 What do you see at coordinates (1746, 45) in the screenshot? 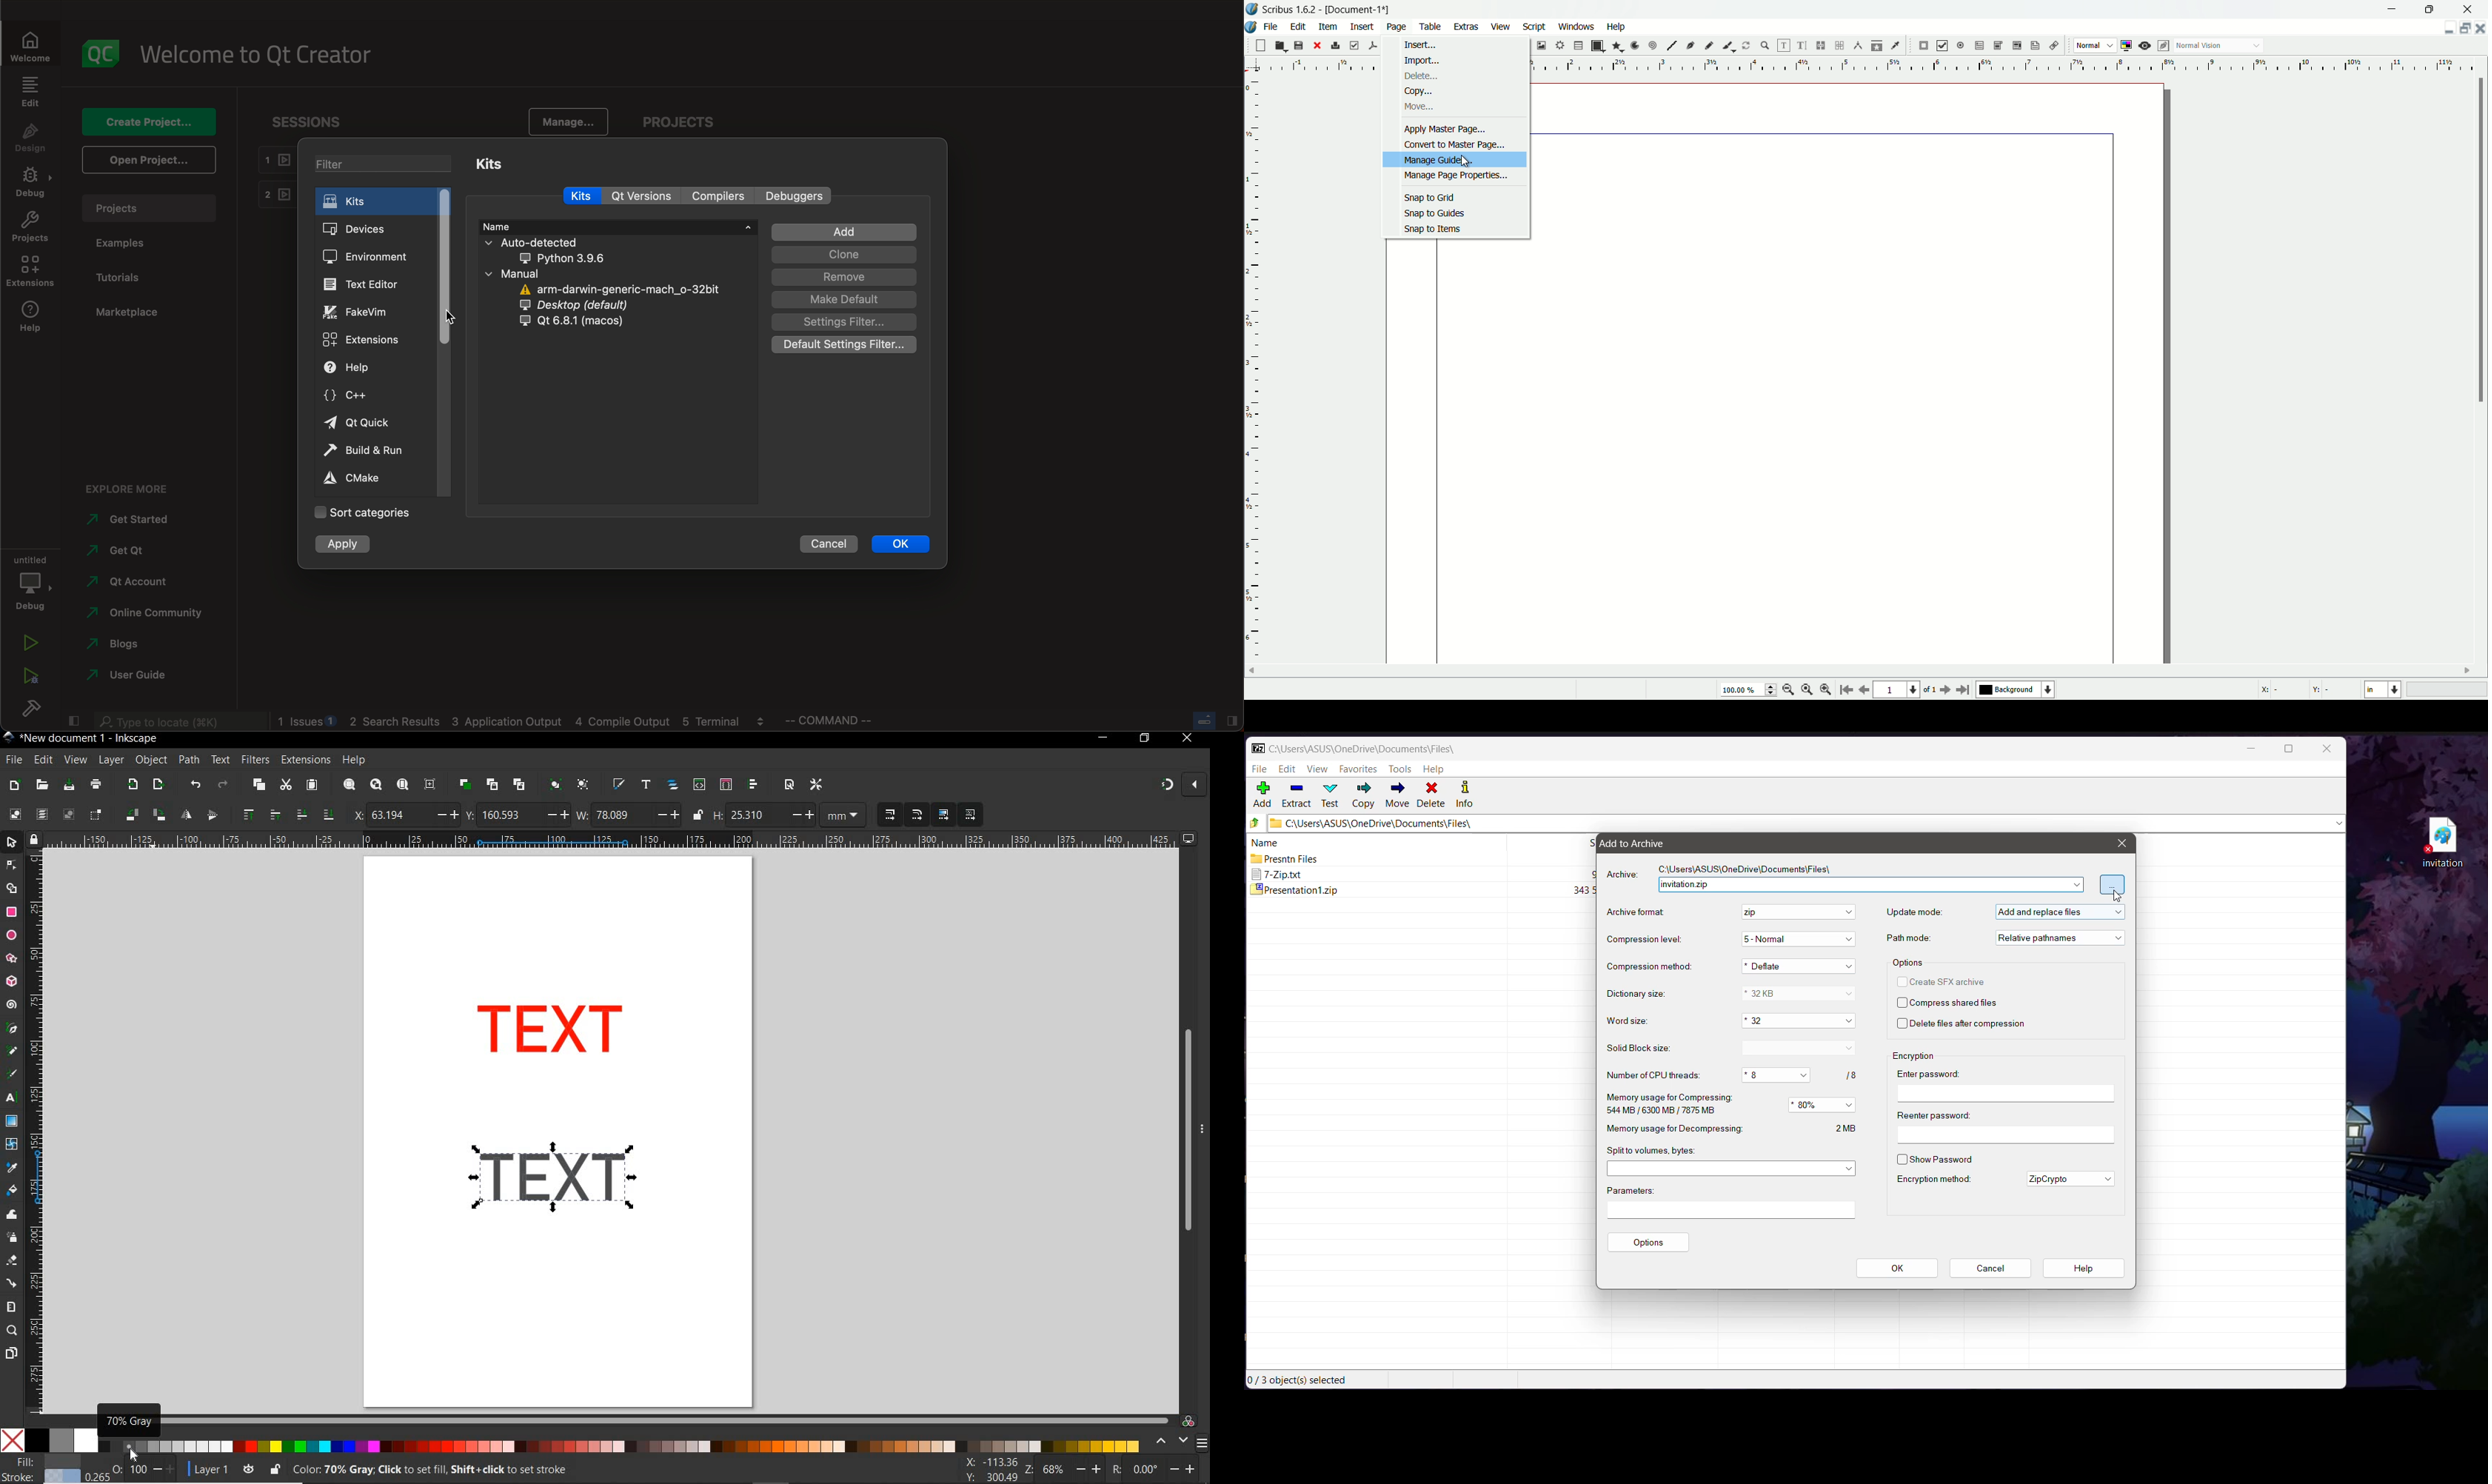
I see `rotate item` at bounding box center [1746, 45].